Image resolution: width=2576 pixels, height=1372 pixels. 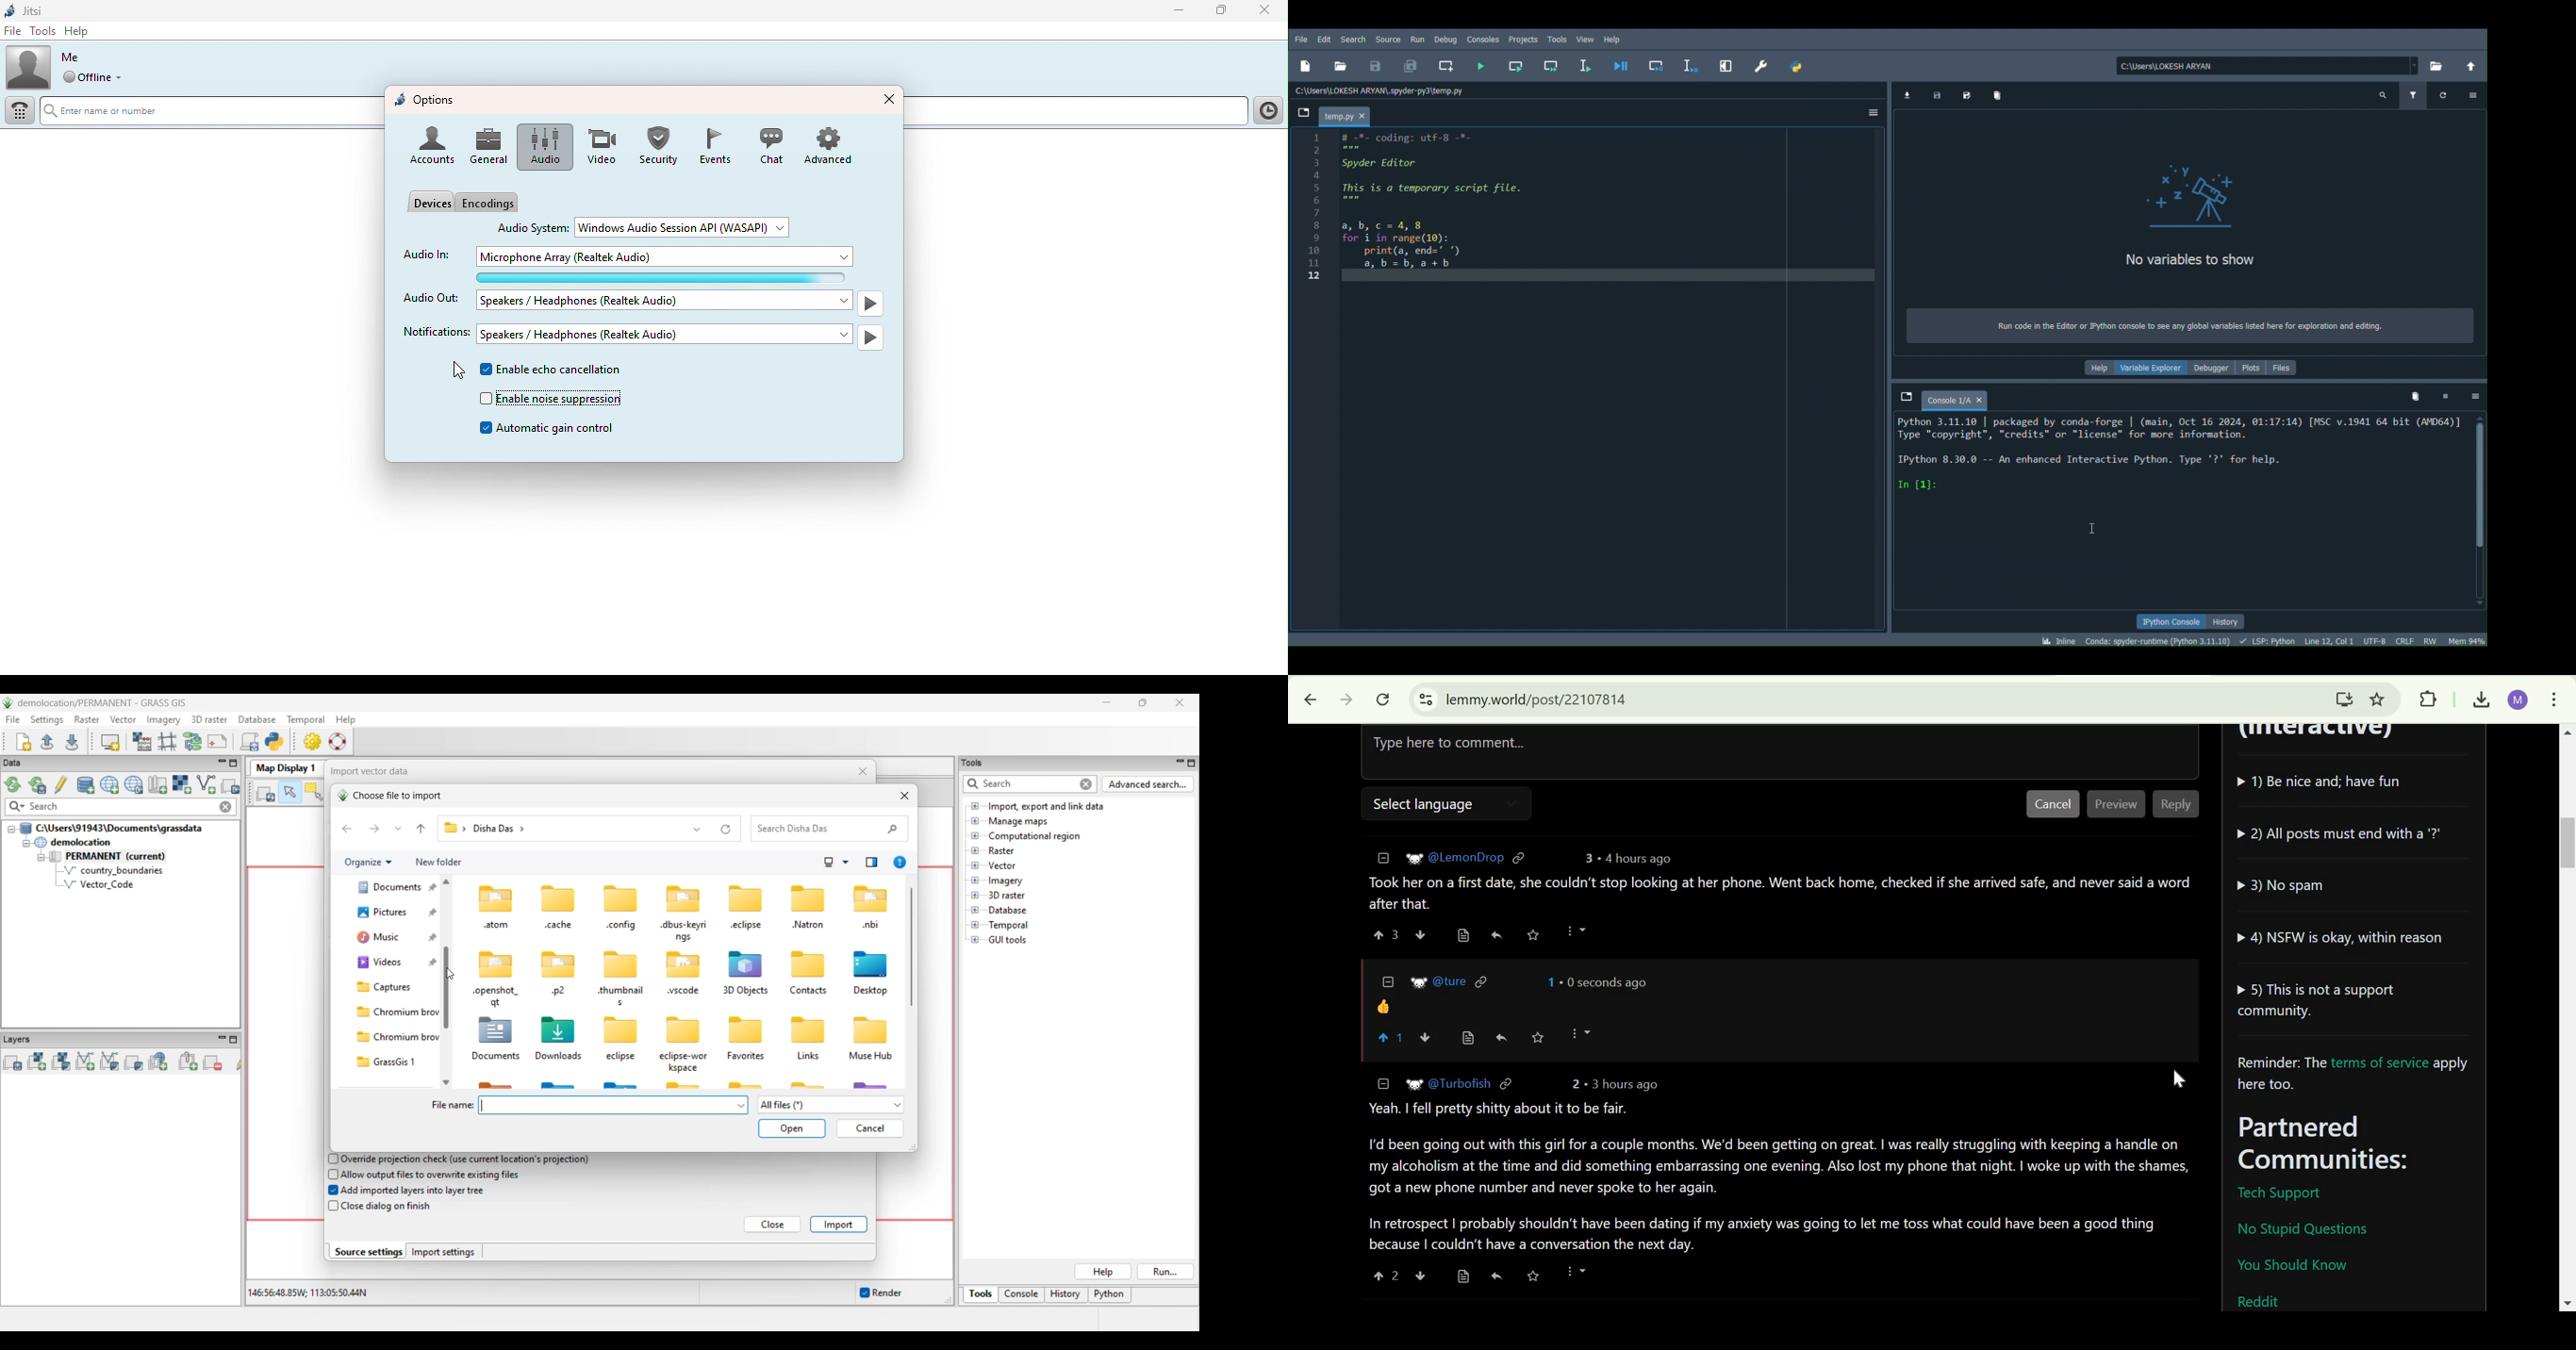 I want to click on IPython console, so click(x=2173, y=623).